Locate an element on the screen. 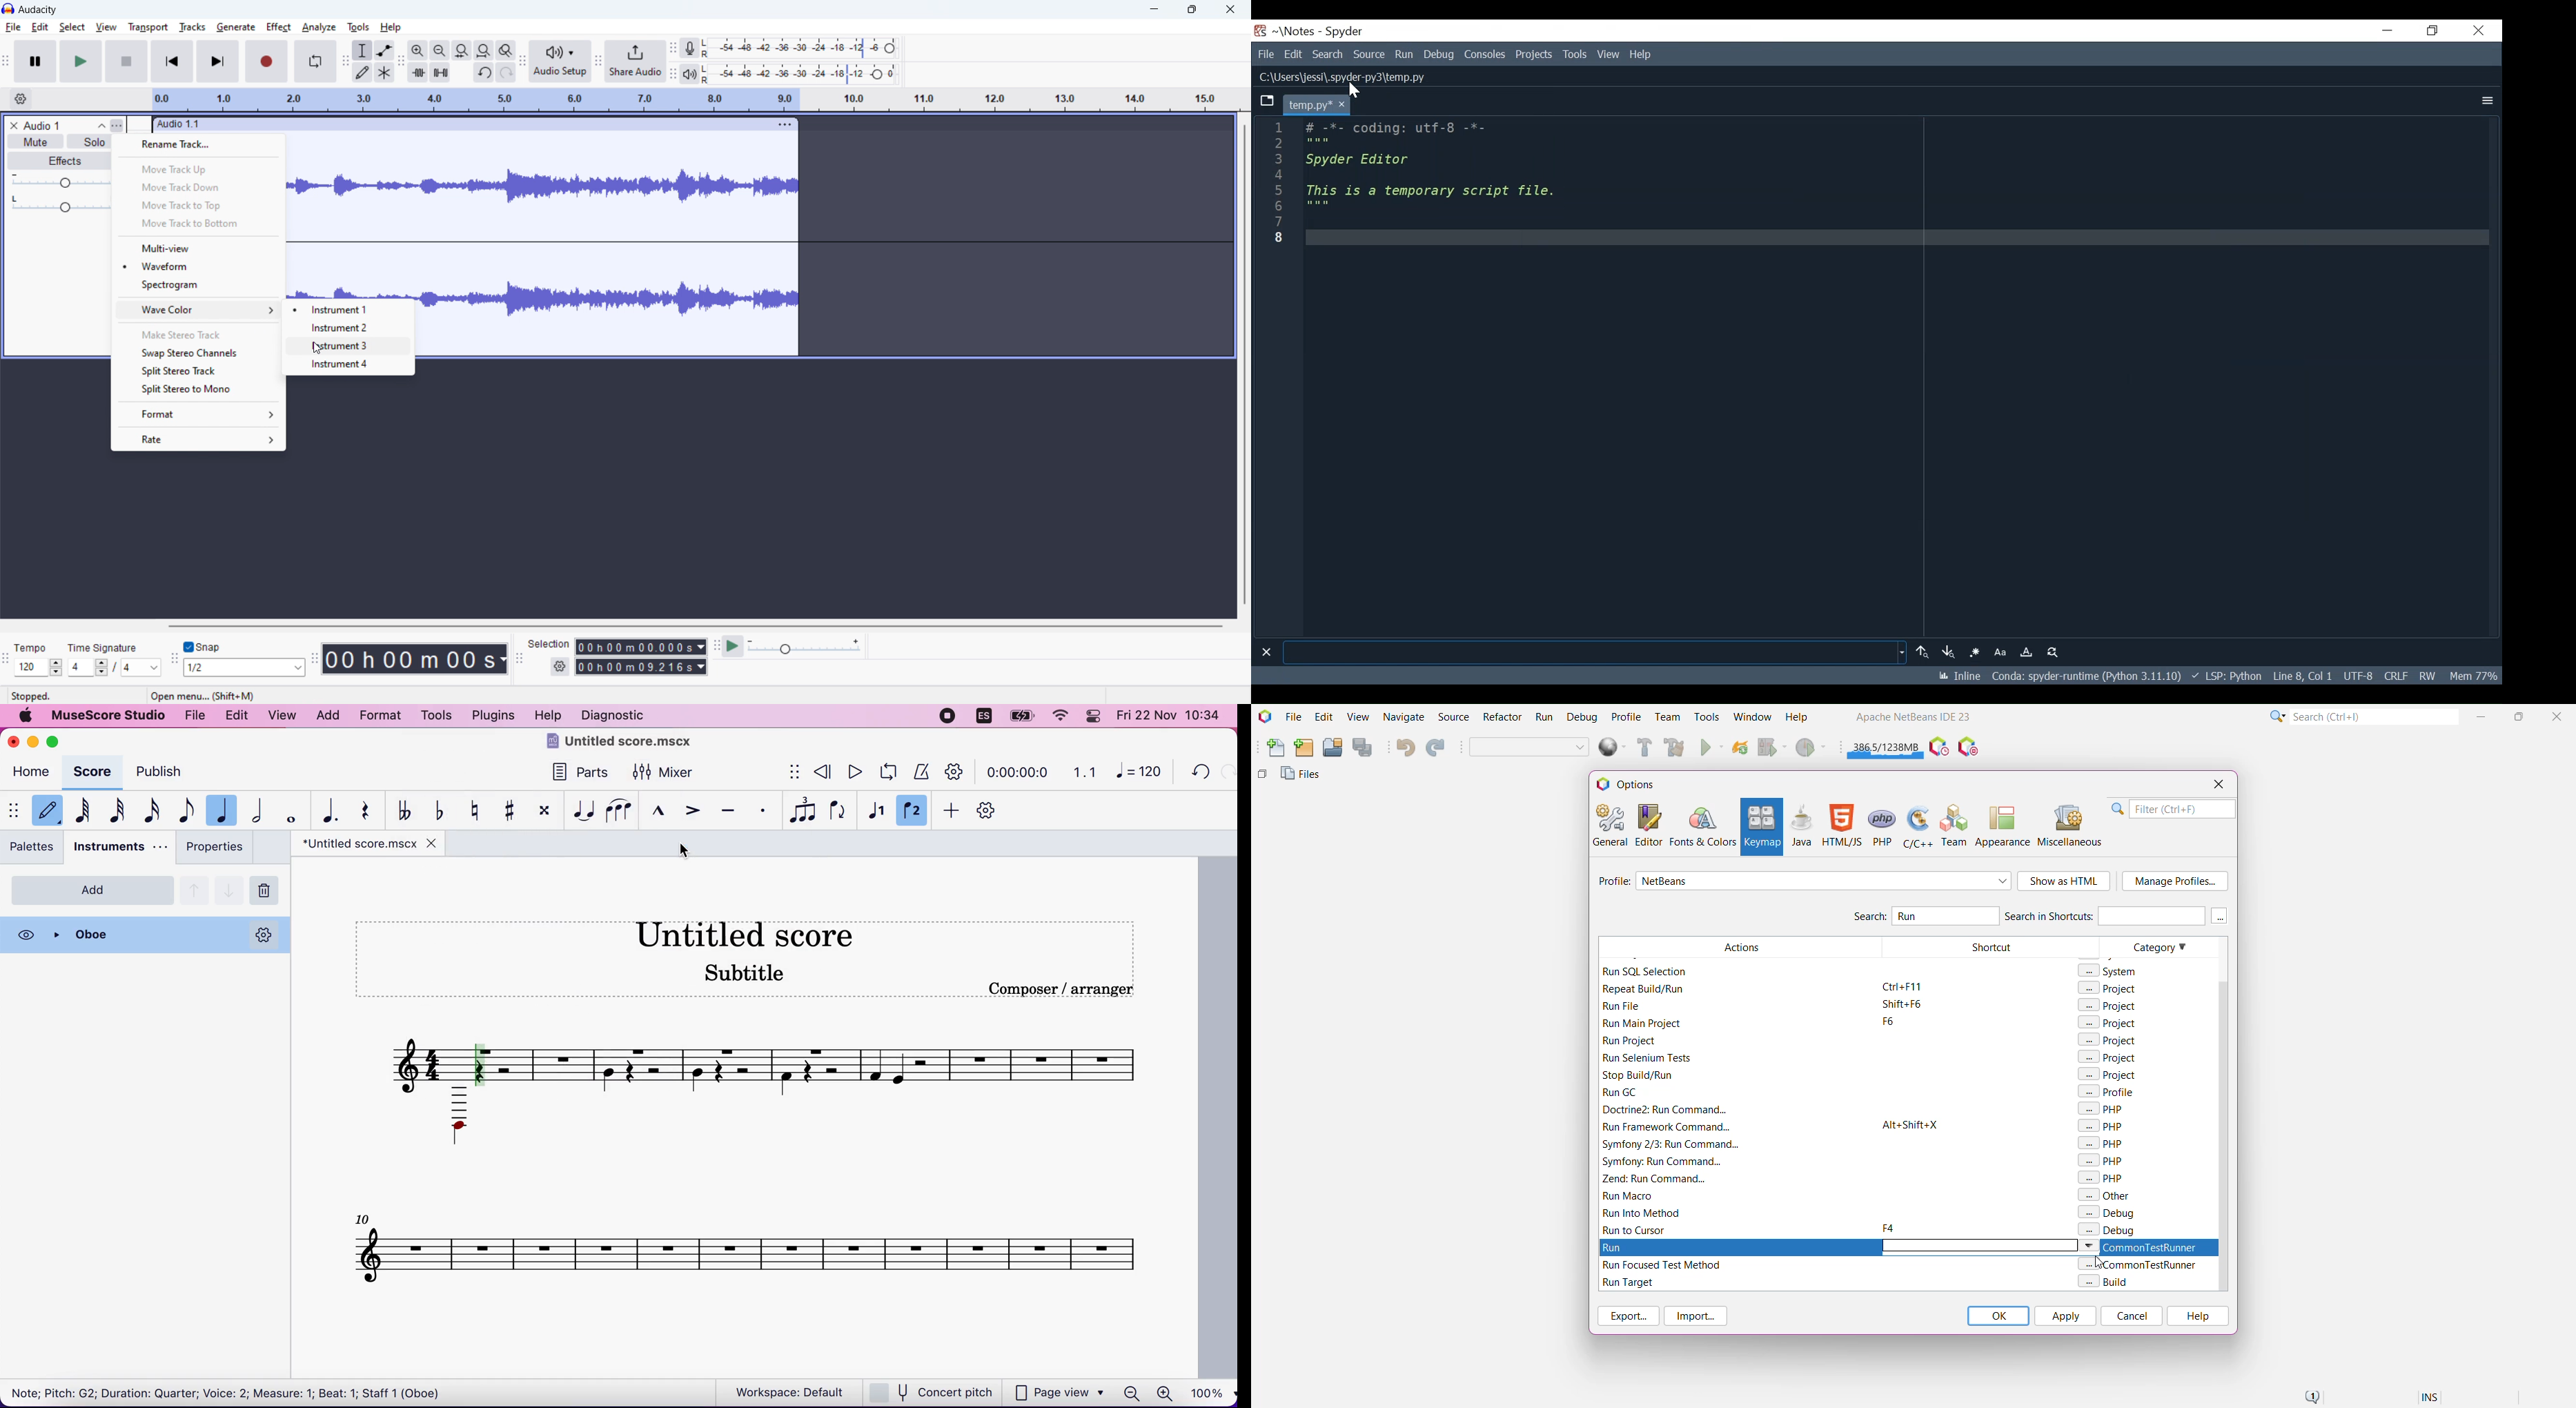 Image resolution: width=2576 pixels, height=1428 pixels. Close is located at coordinates (2480, 30).